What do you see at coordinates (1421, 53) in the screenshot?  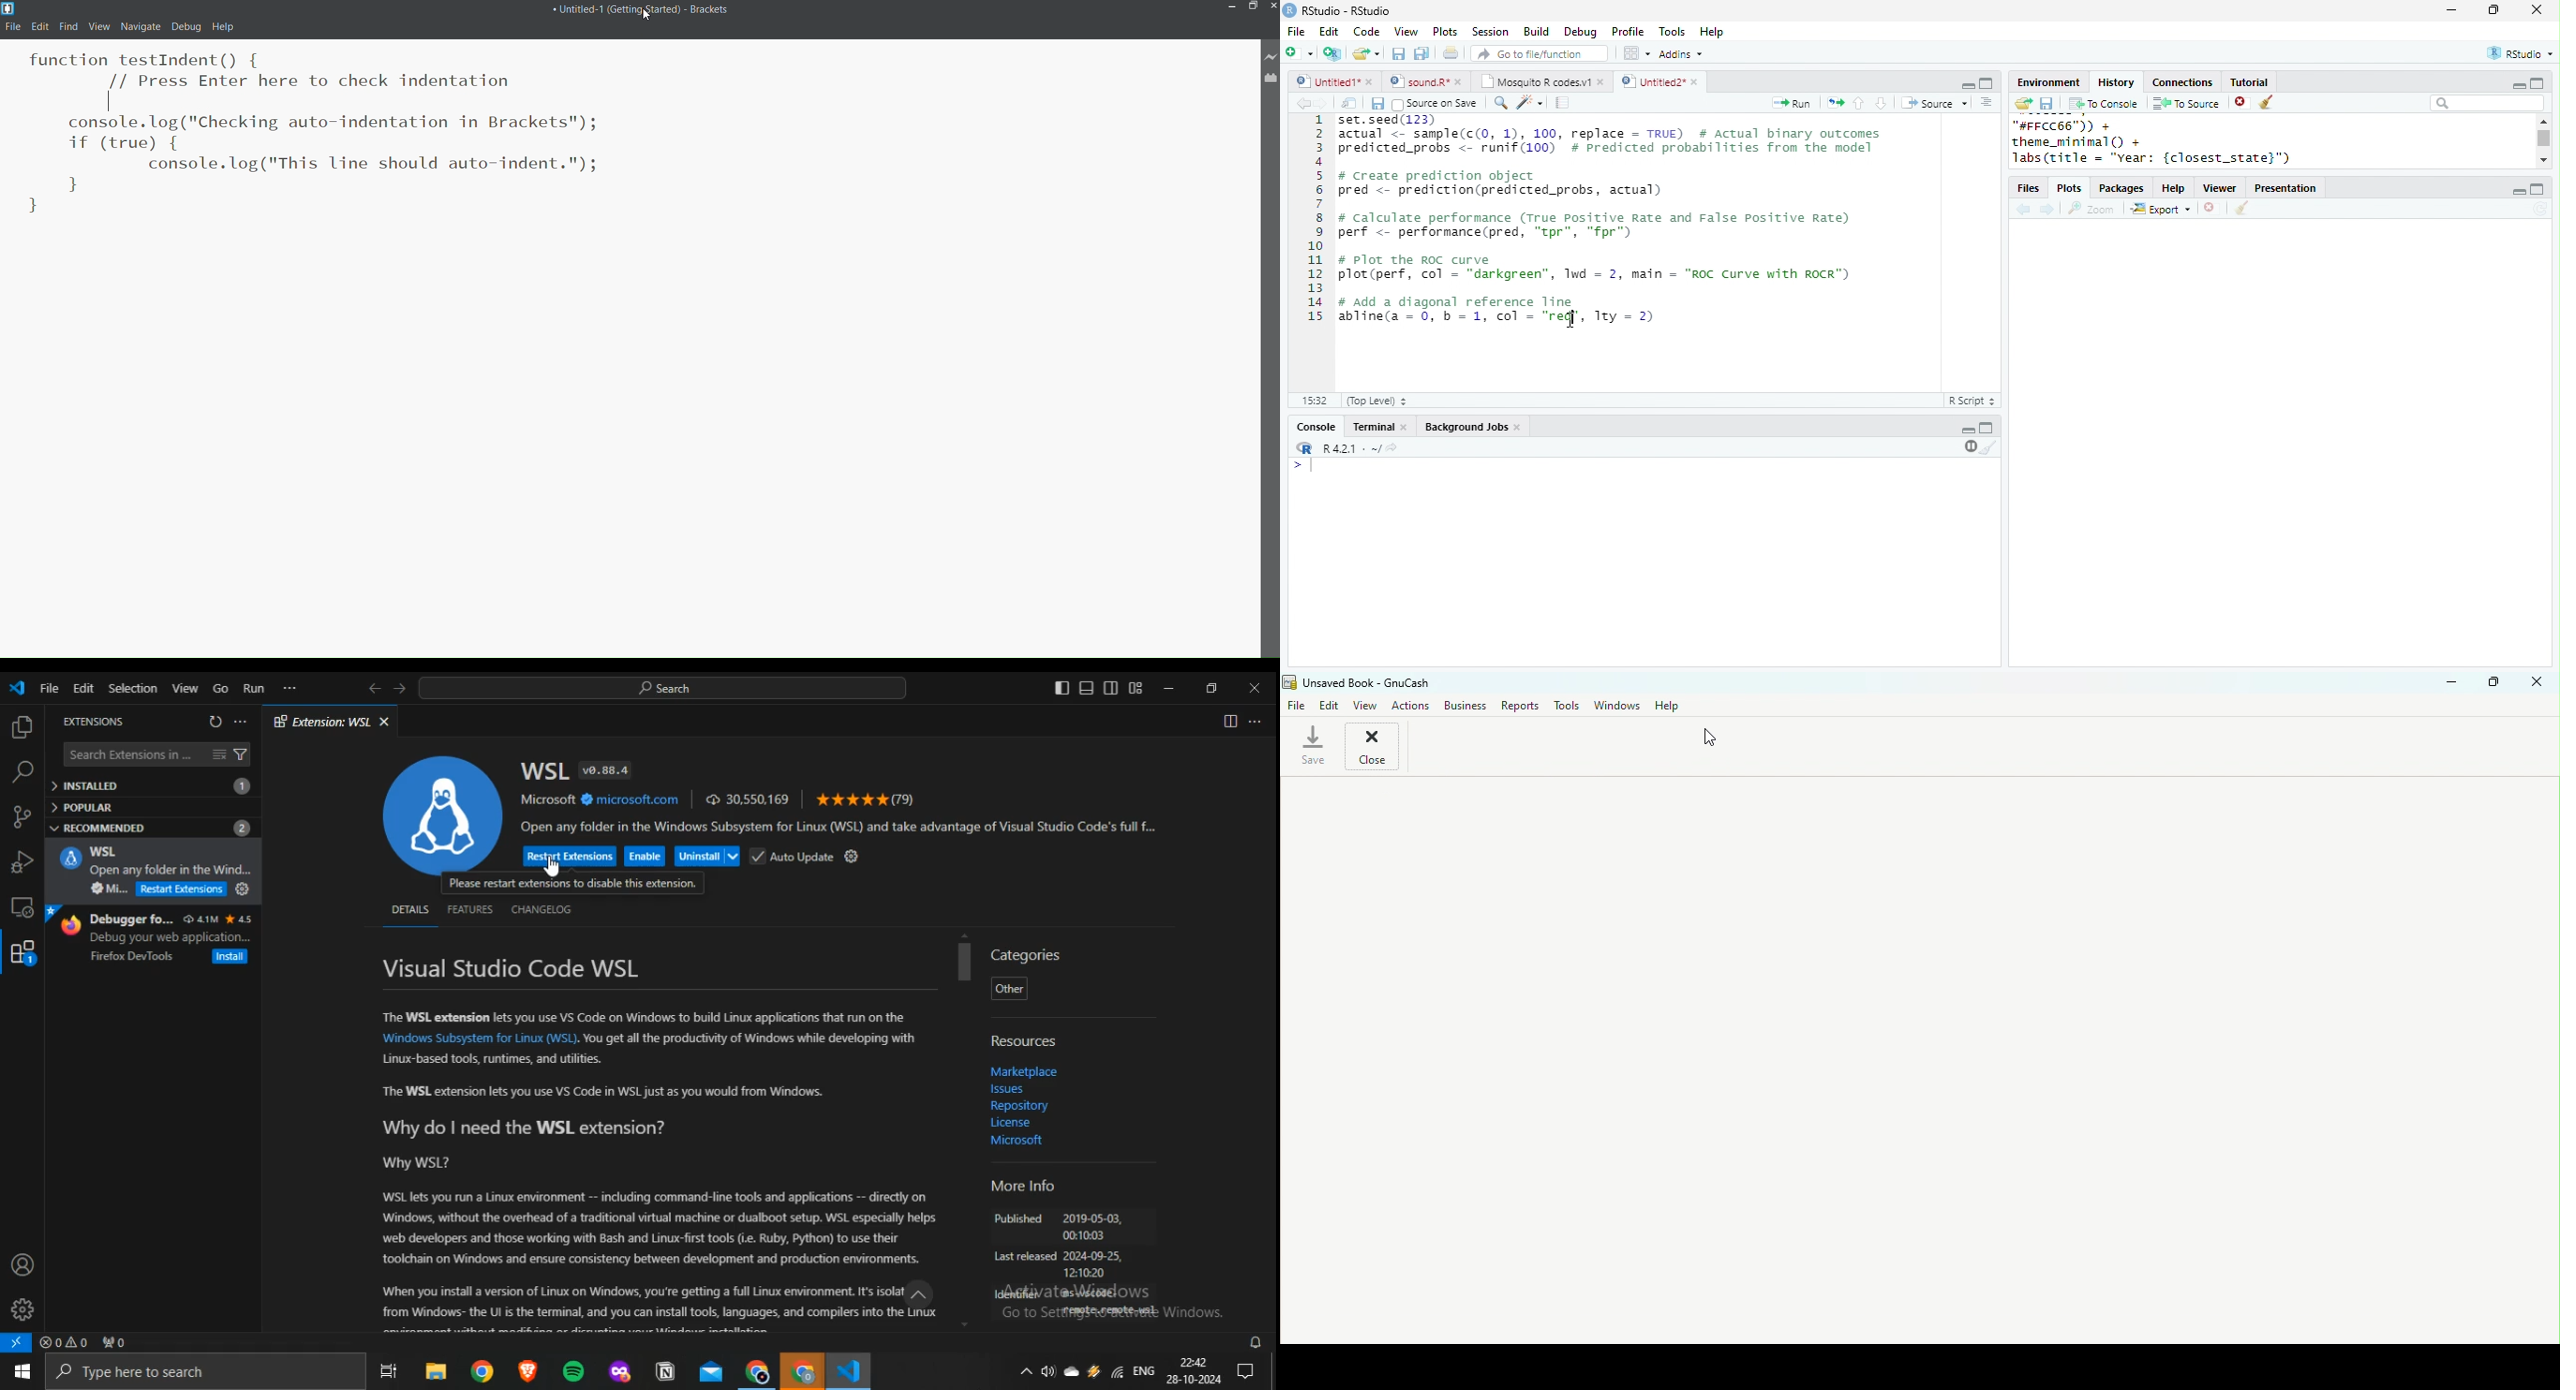 I see `save all` at bounding box center [1421, 53].